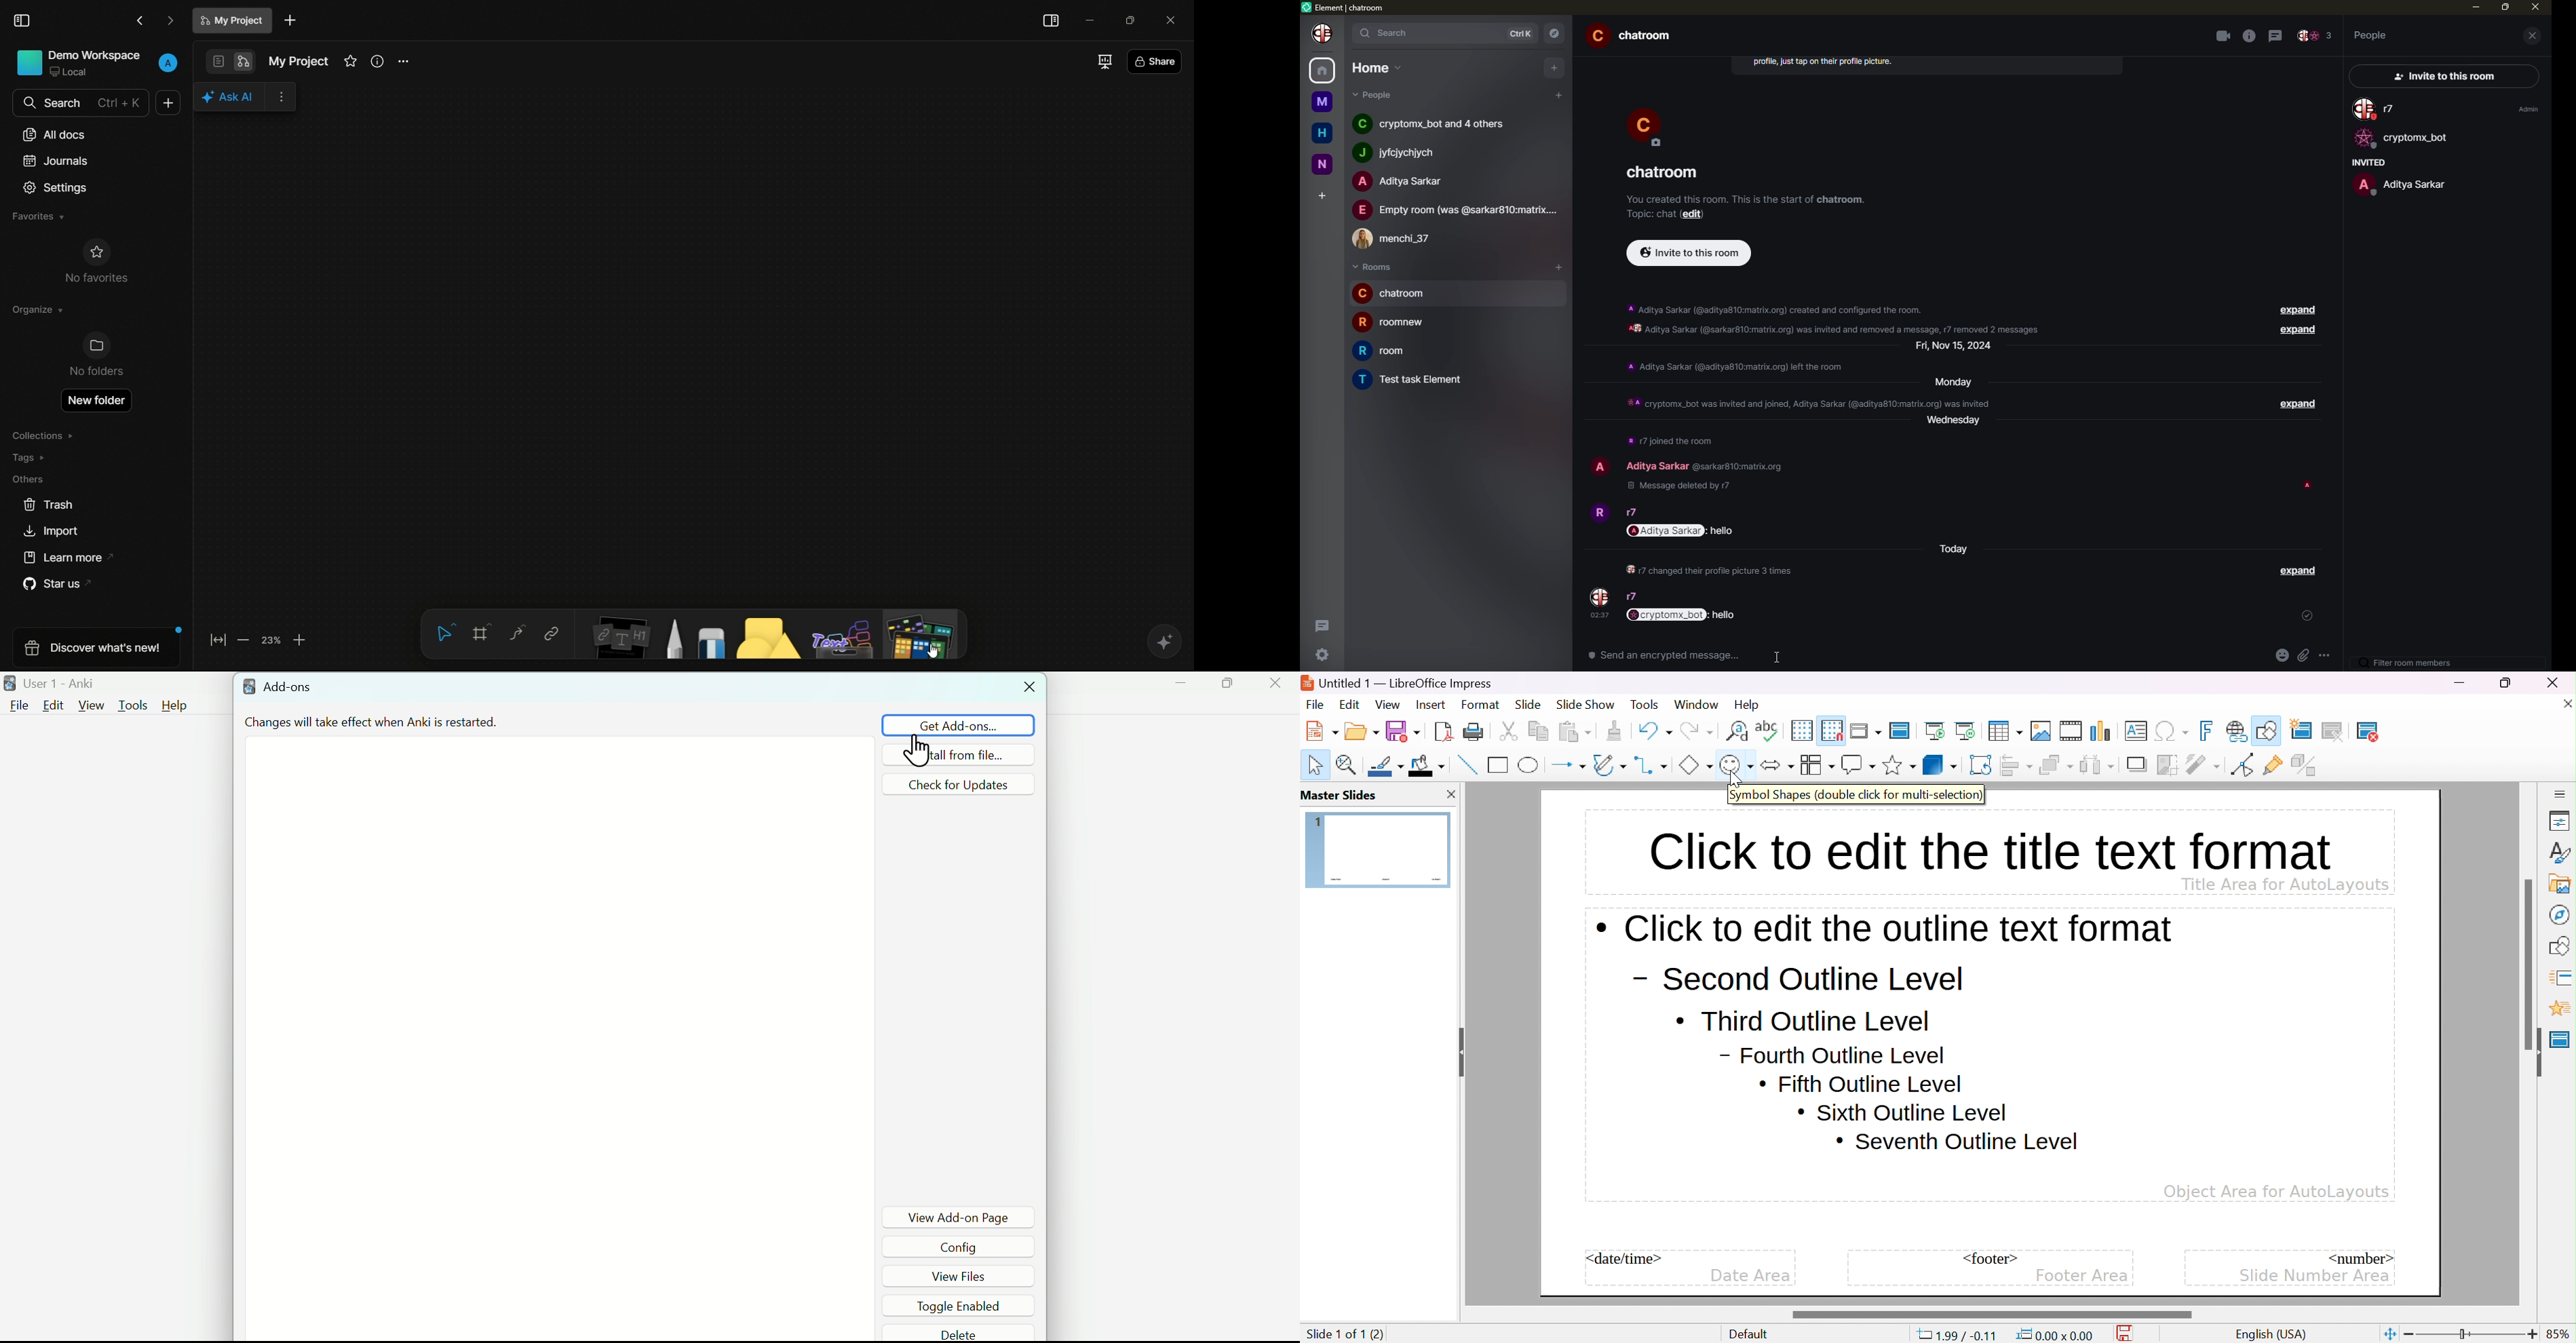 The height and width of the screenshot is (1344, 2576). I want to click on bot, so click(2401, 140).